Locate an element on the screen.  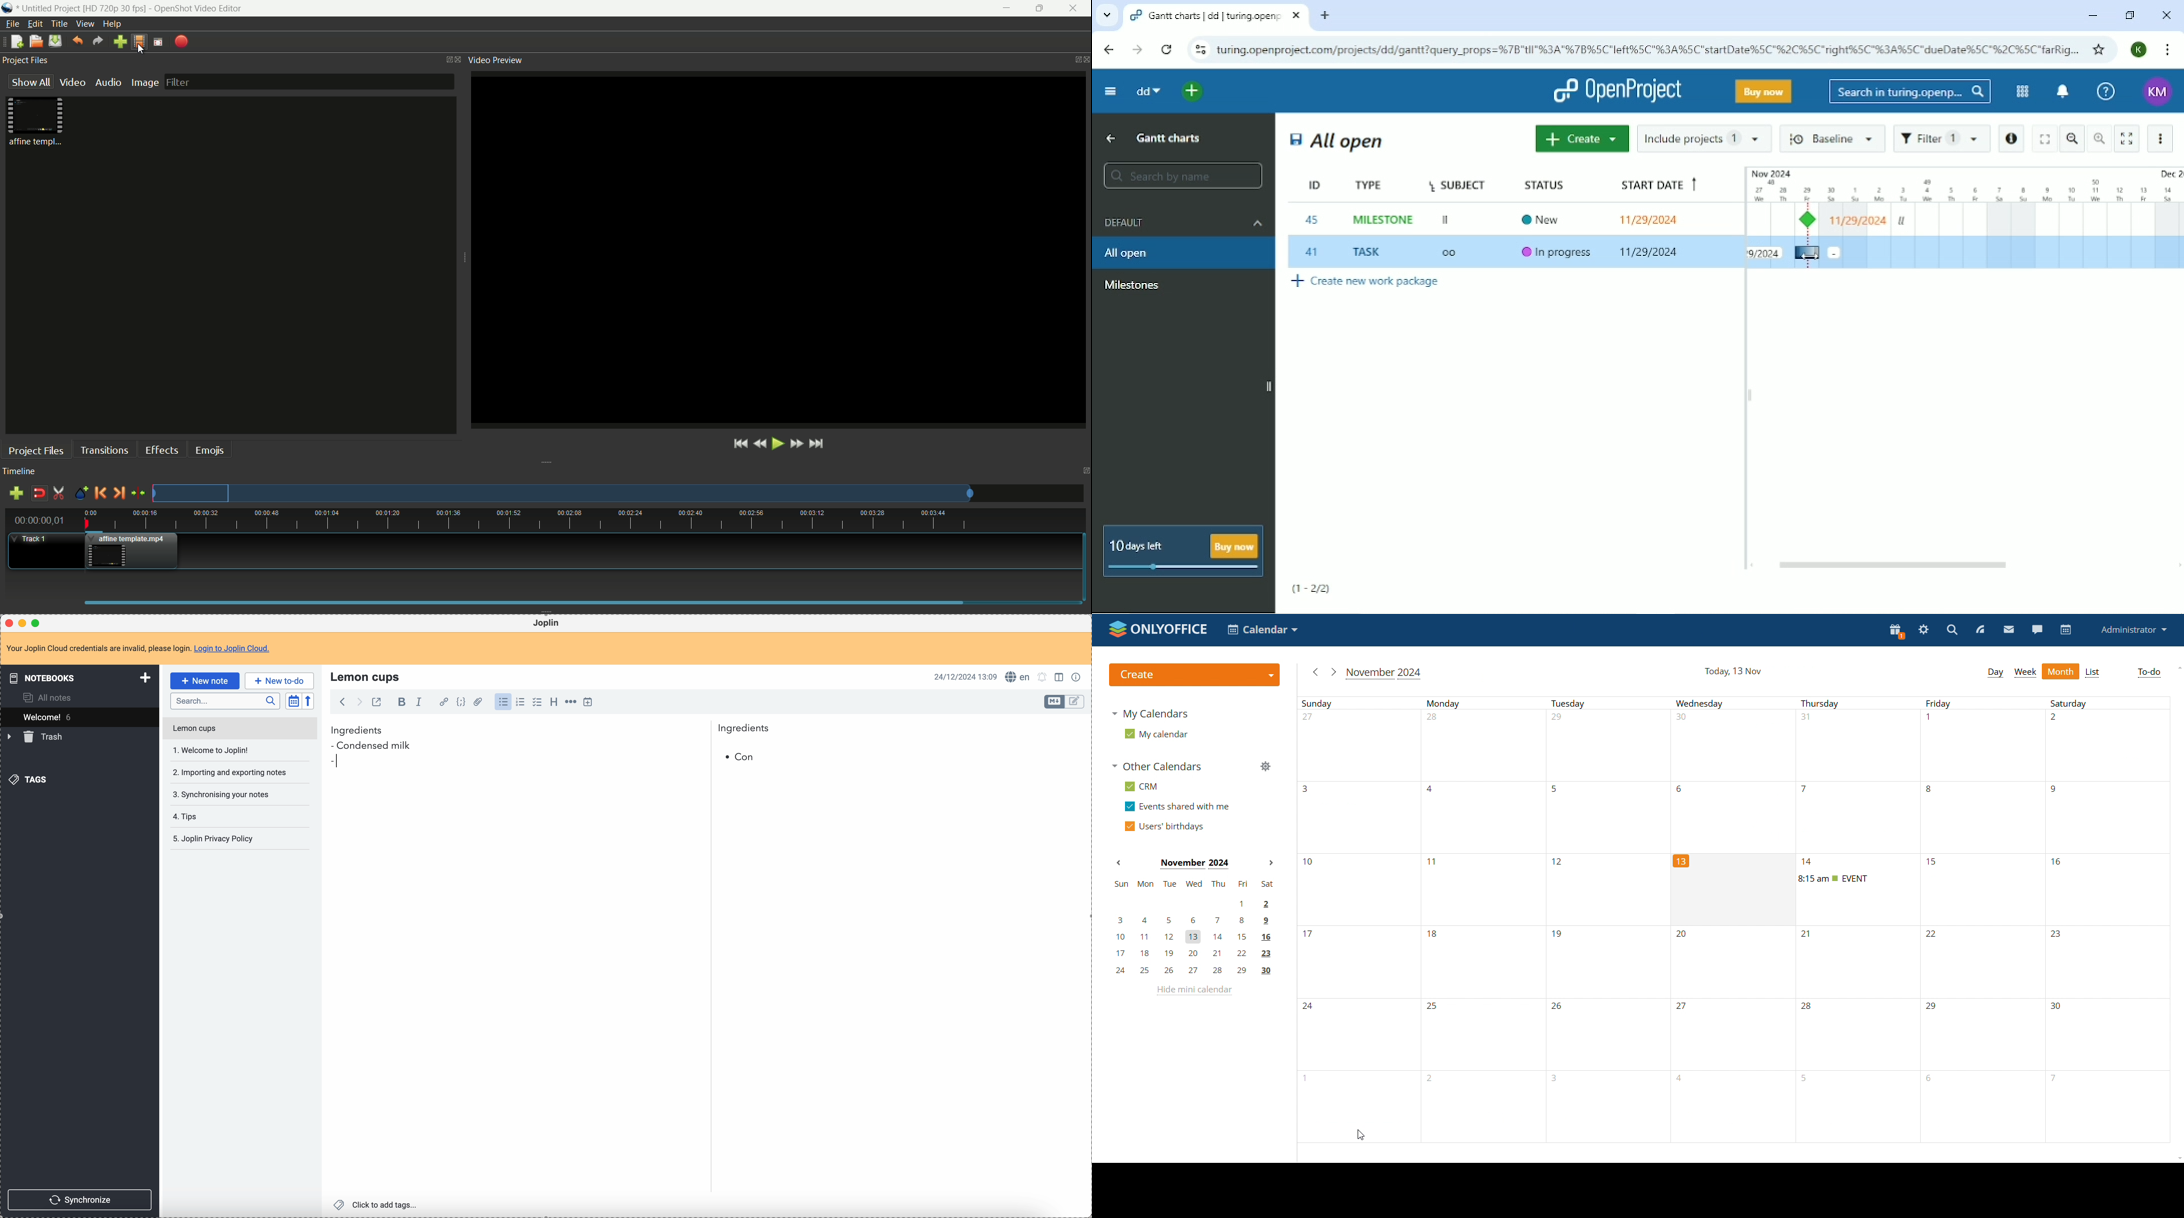
toggle edit layout is located at coordinates (1055, 702).